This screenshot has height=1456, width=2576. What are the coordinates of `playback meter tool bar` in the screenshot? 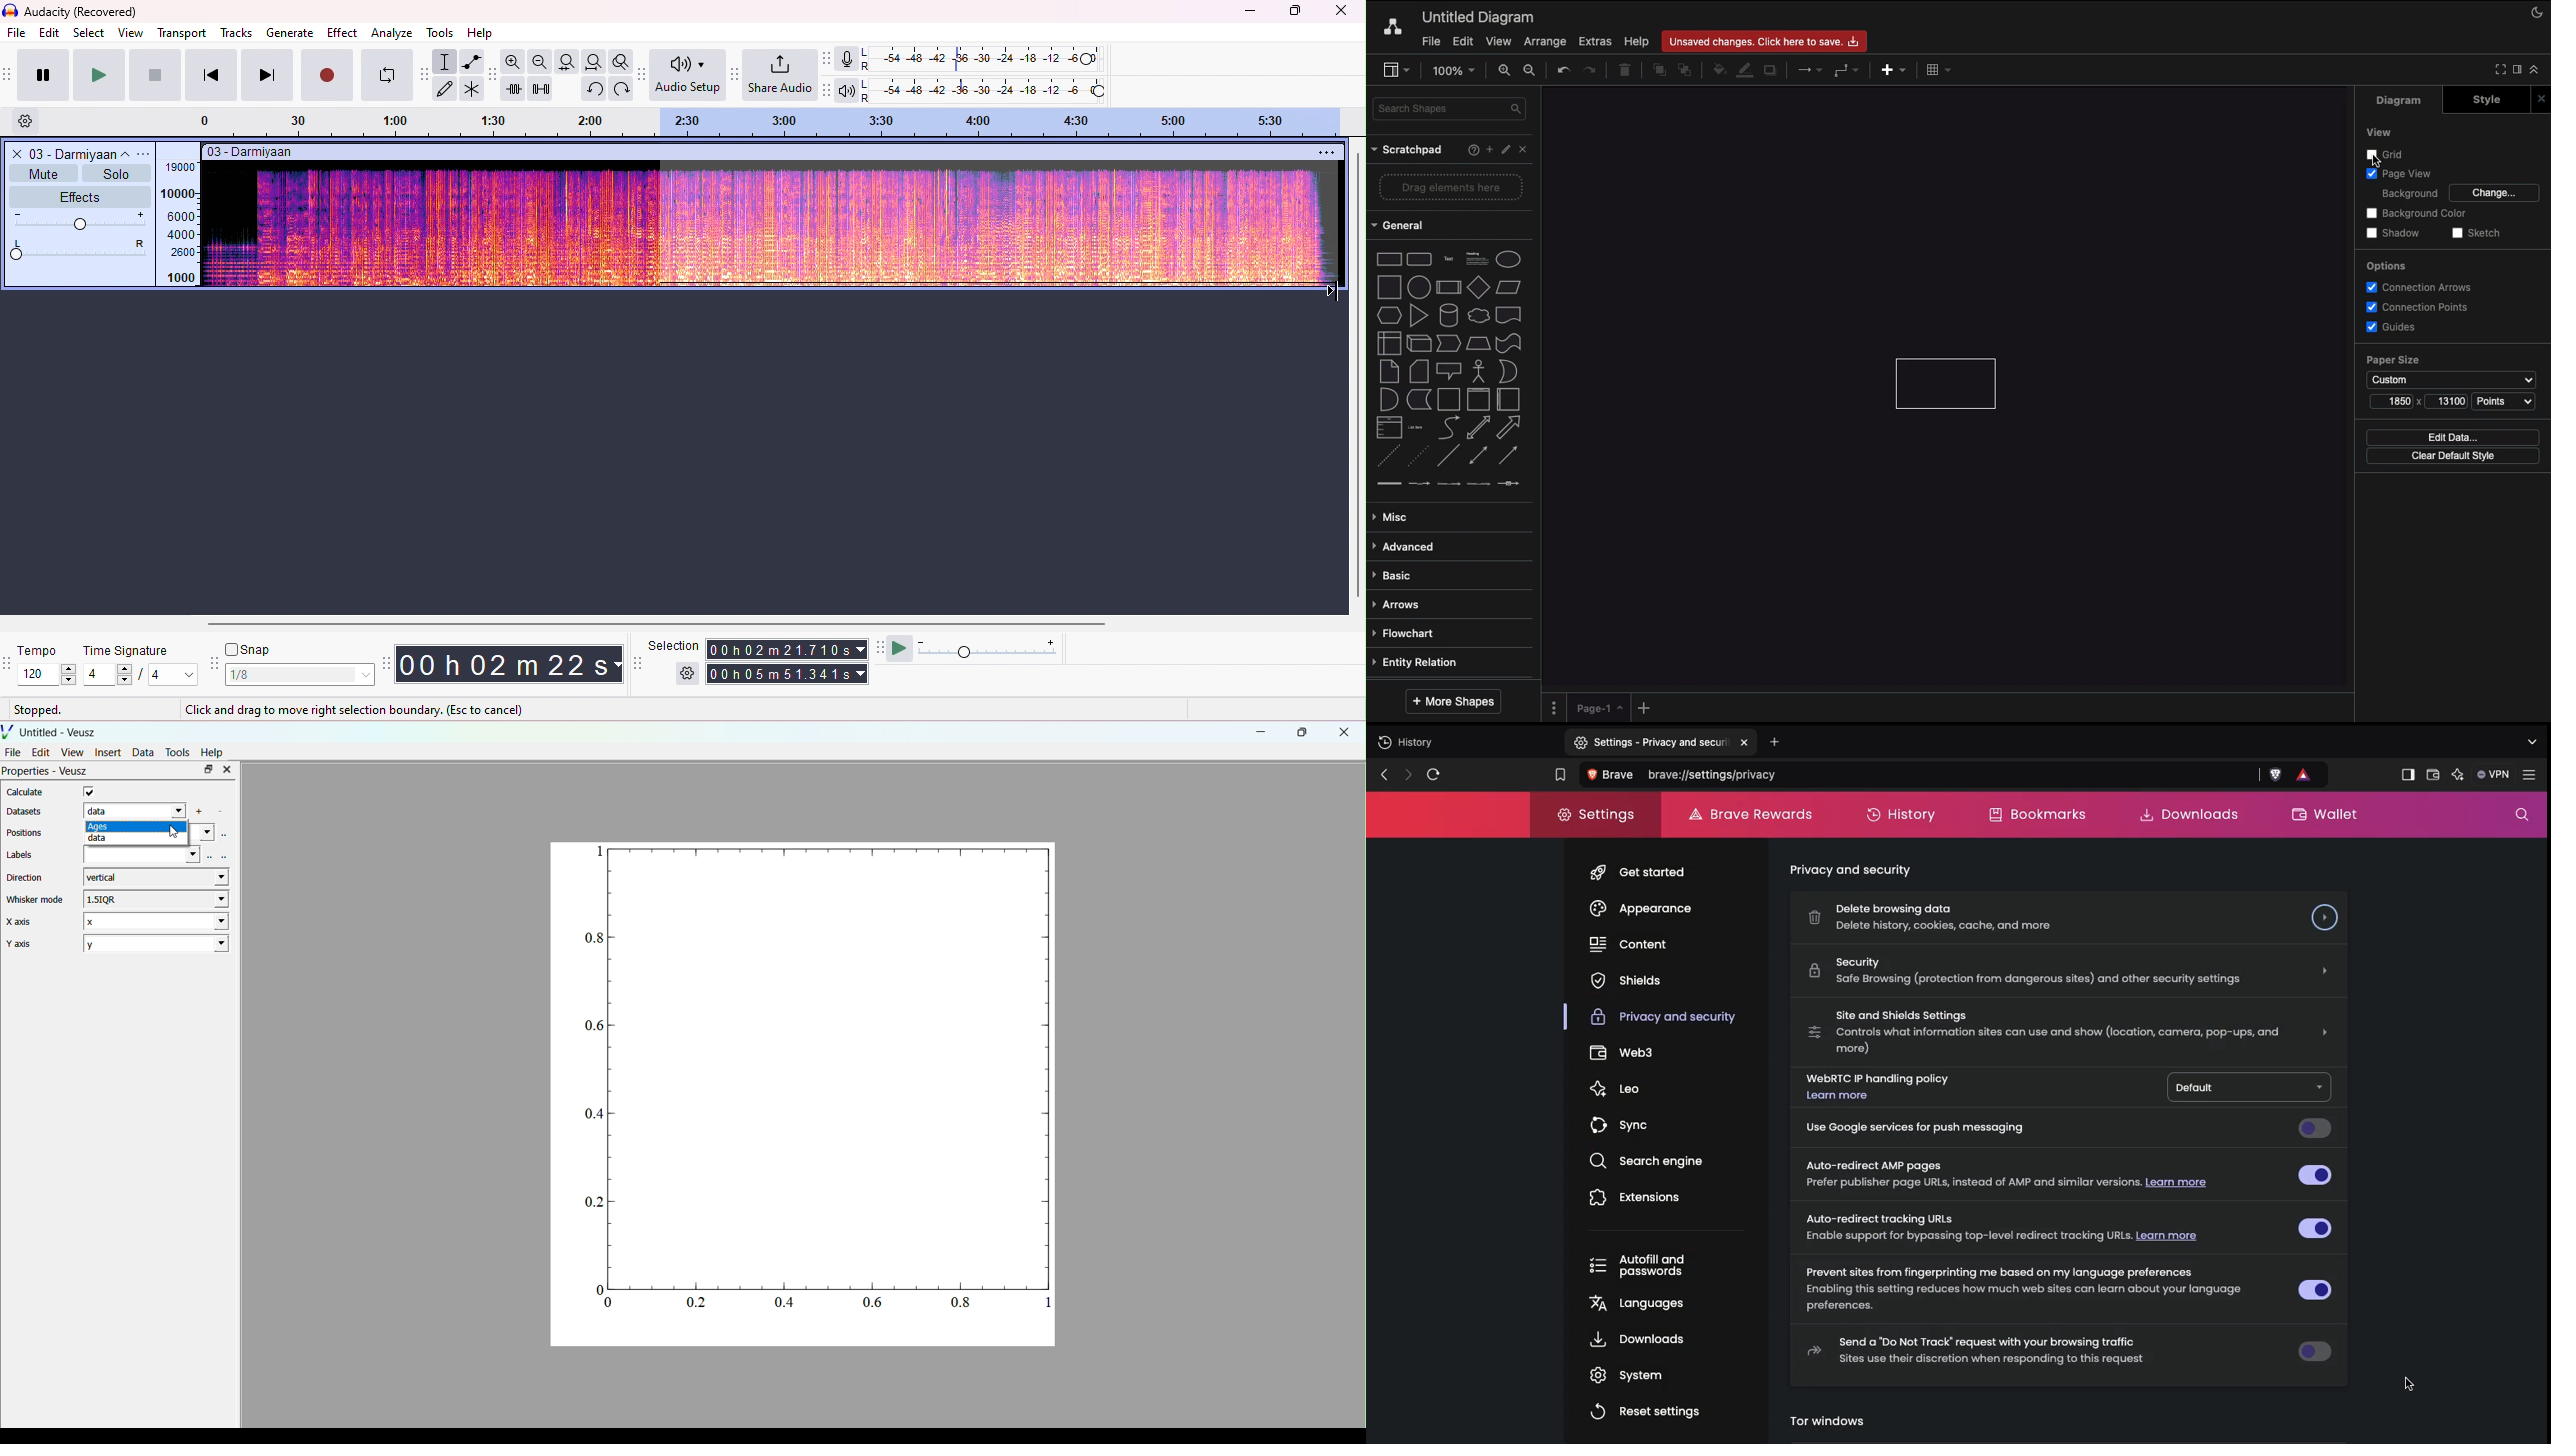 It's located at (828, 90).